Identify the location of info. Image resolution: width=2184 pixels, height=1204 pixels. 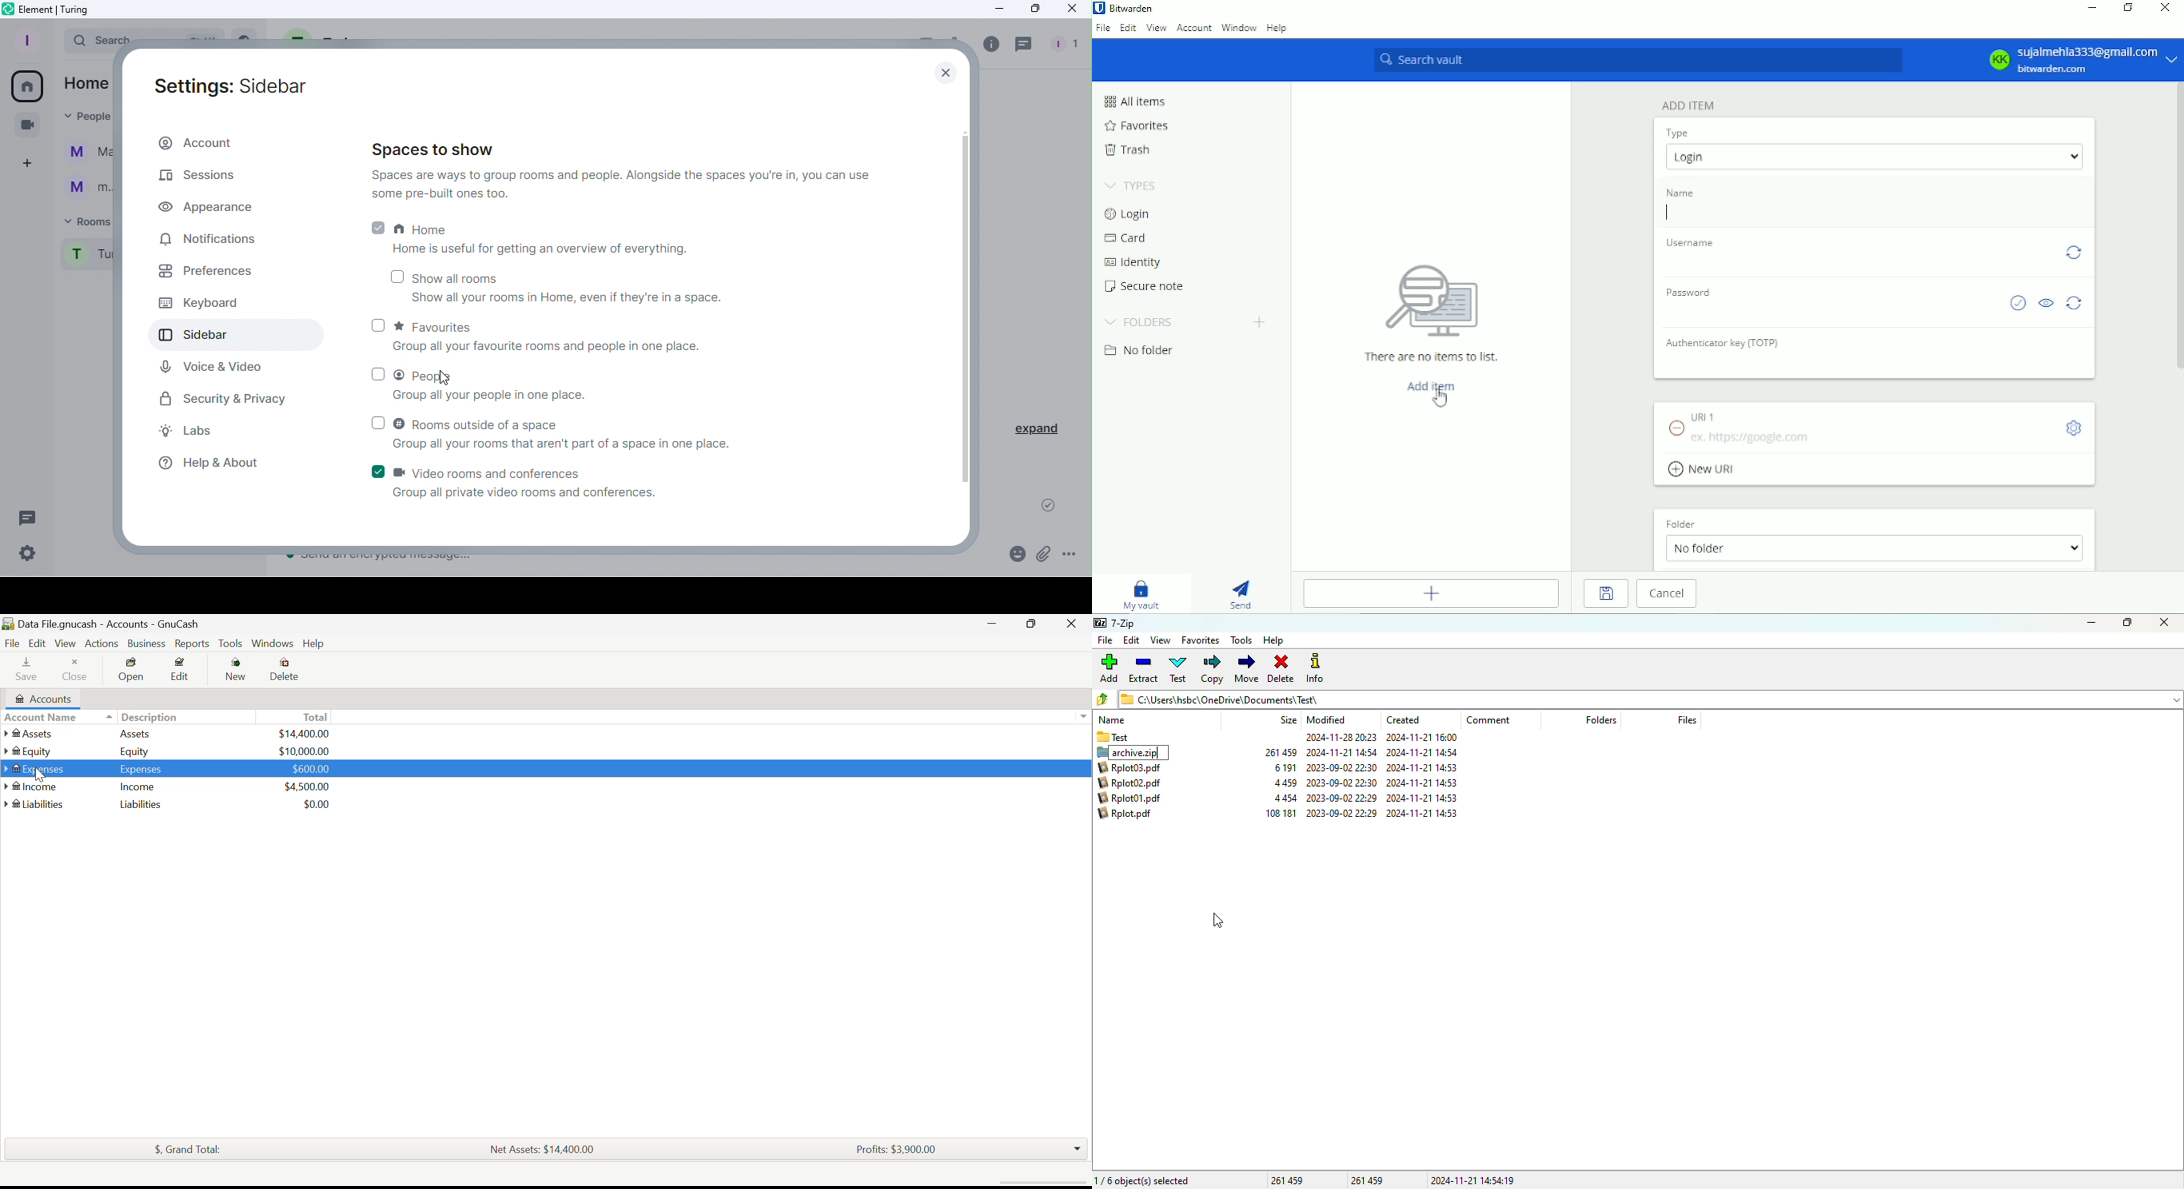
(1315, 669).